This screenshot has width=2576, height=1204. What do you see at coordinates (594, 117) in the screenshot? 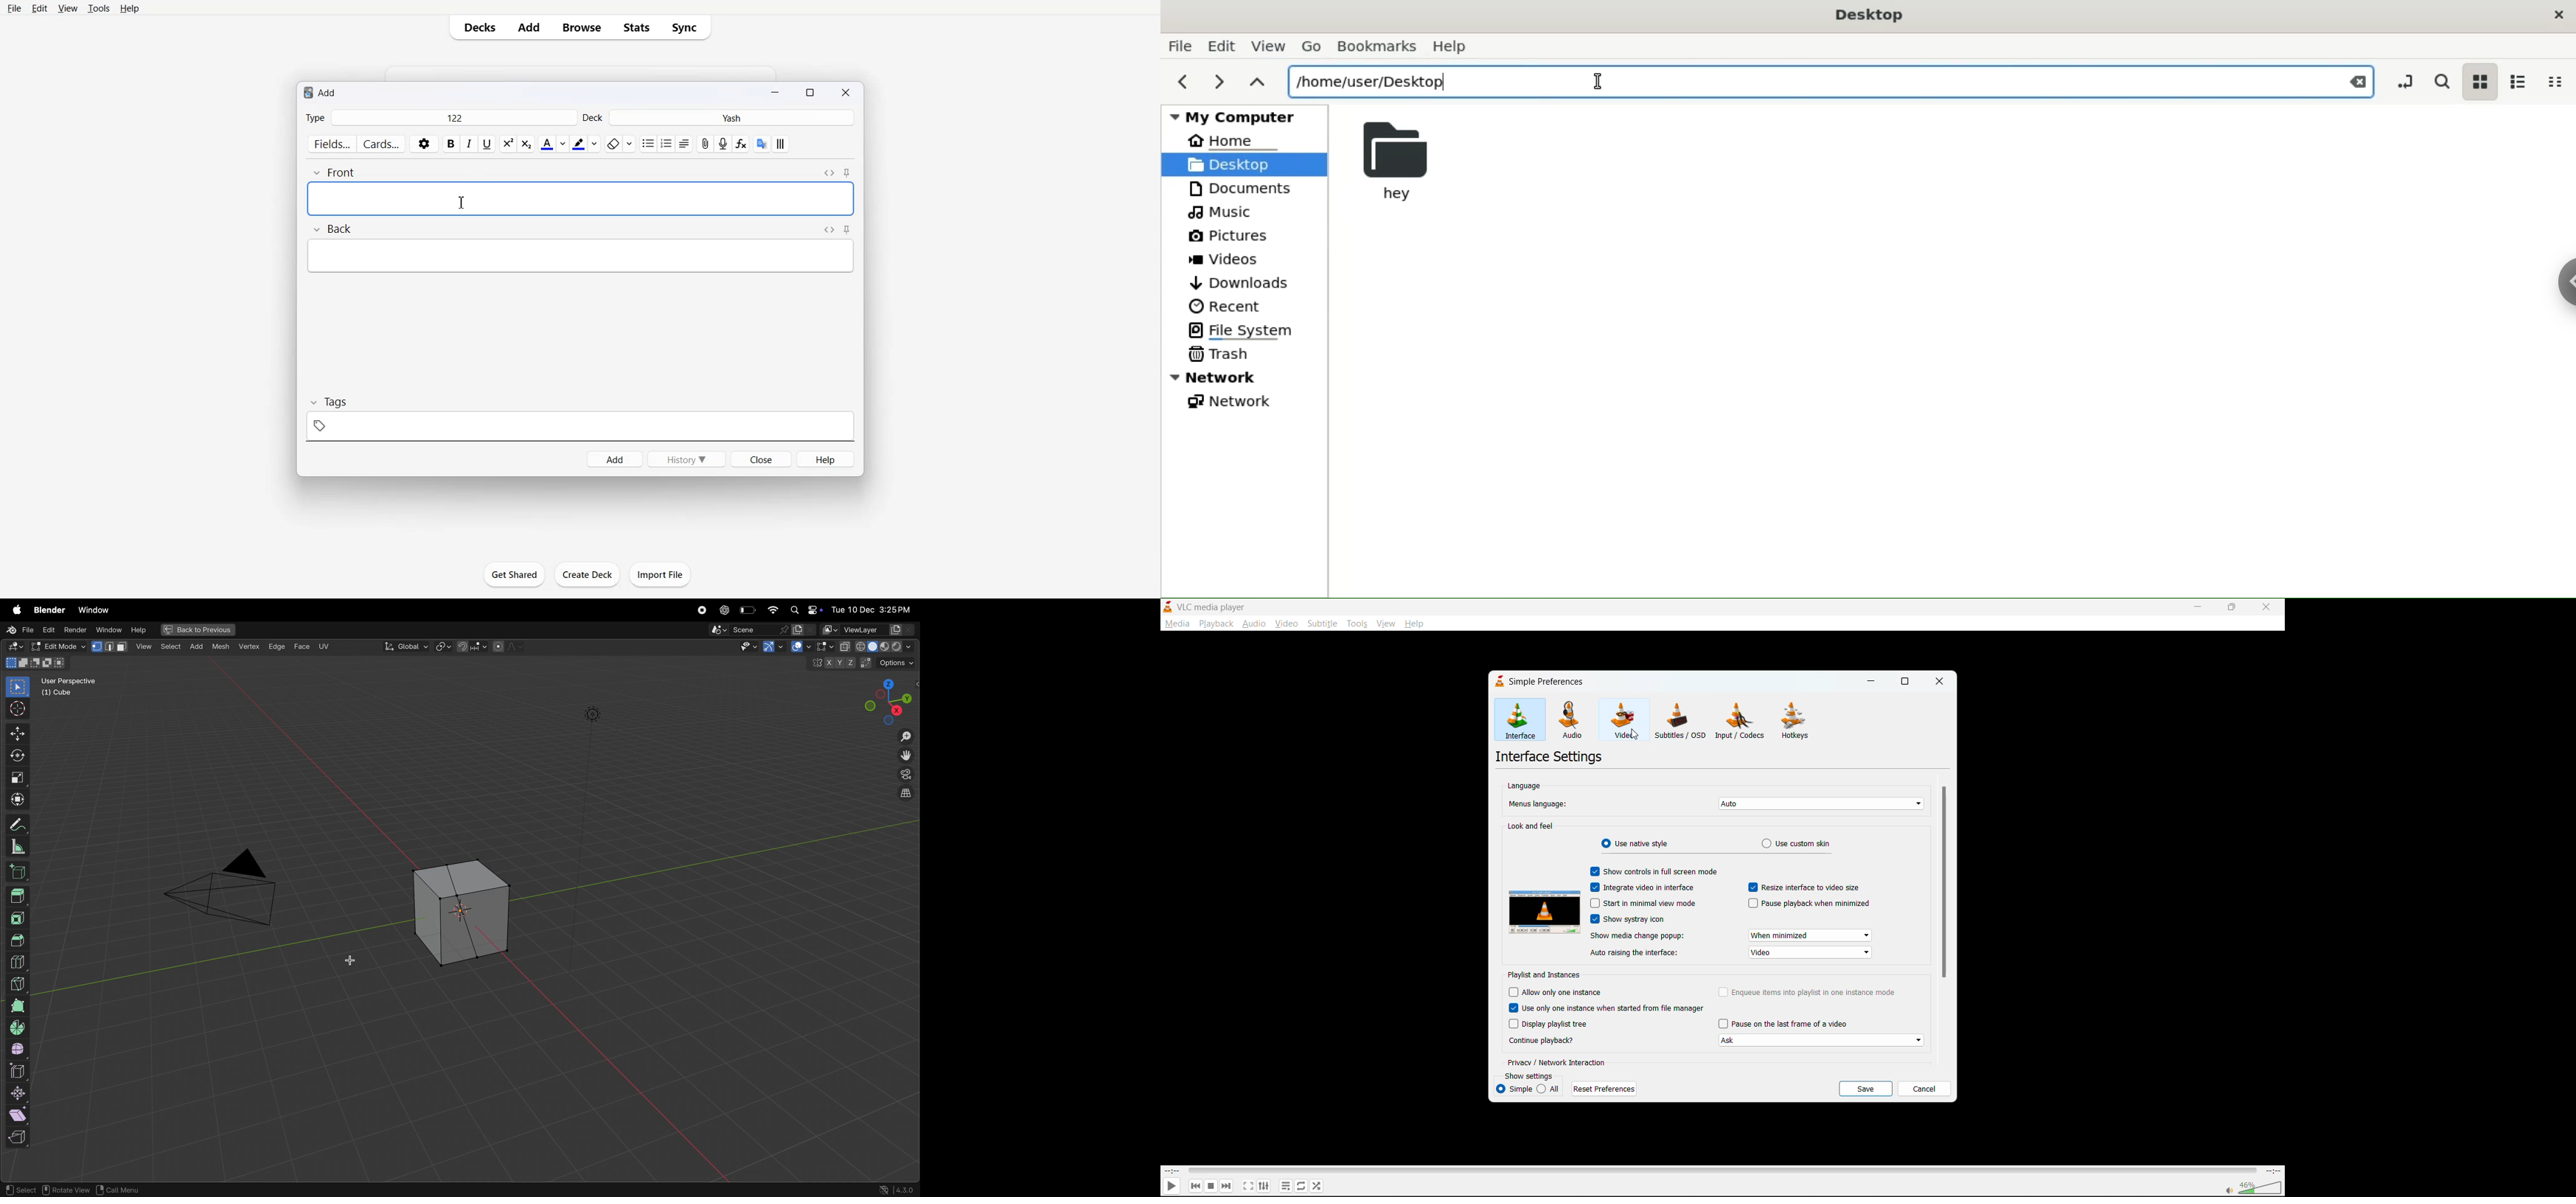
I see `Deck` at bounding box center [594, 117].